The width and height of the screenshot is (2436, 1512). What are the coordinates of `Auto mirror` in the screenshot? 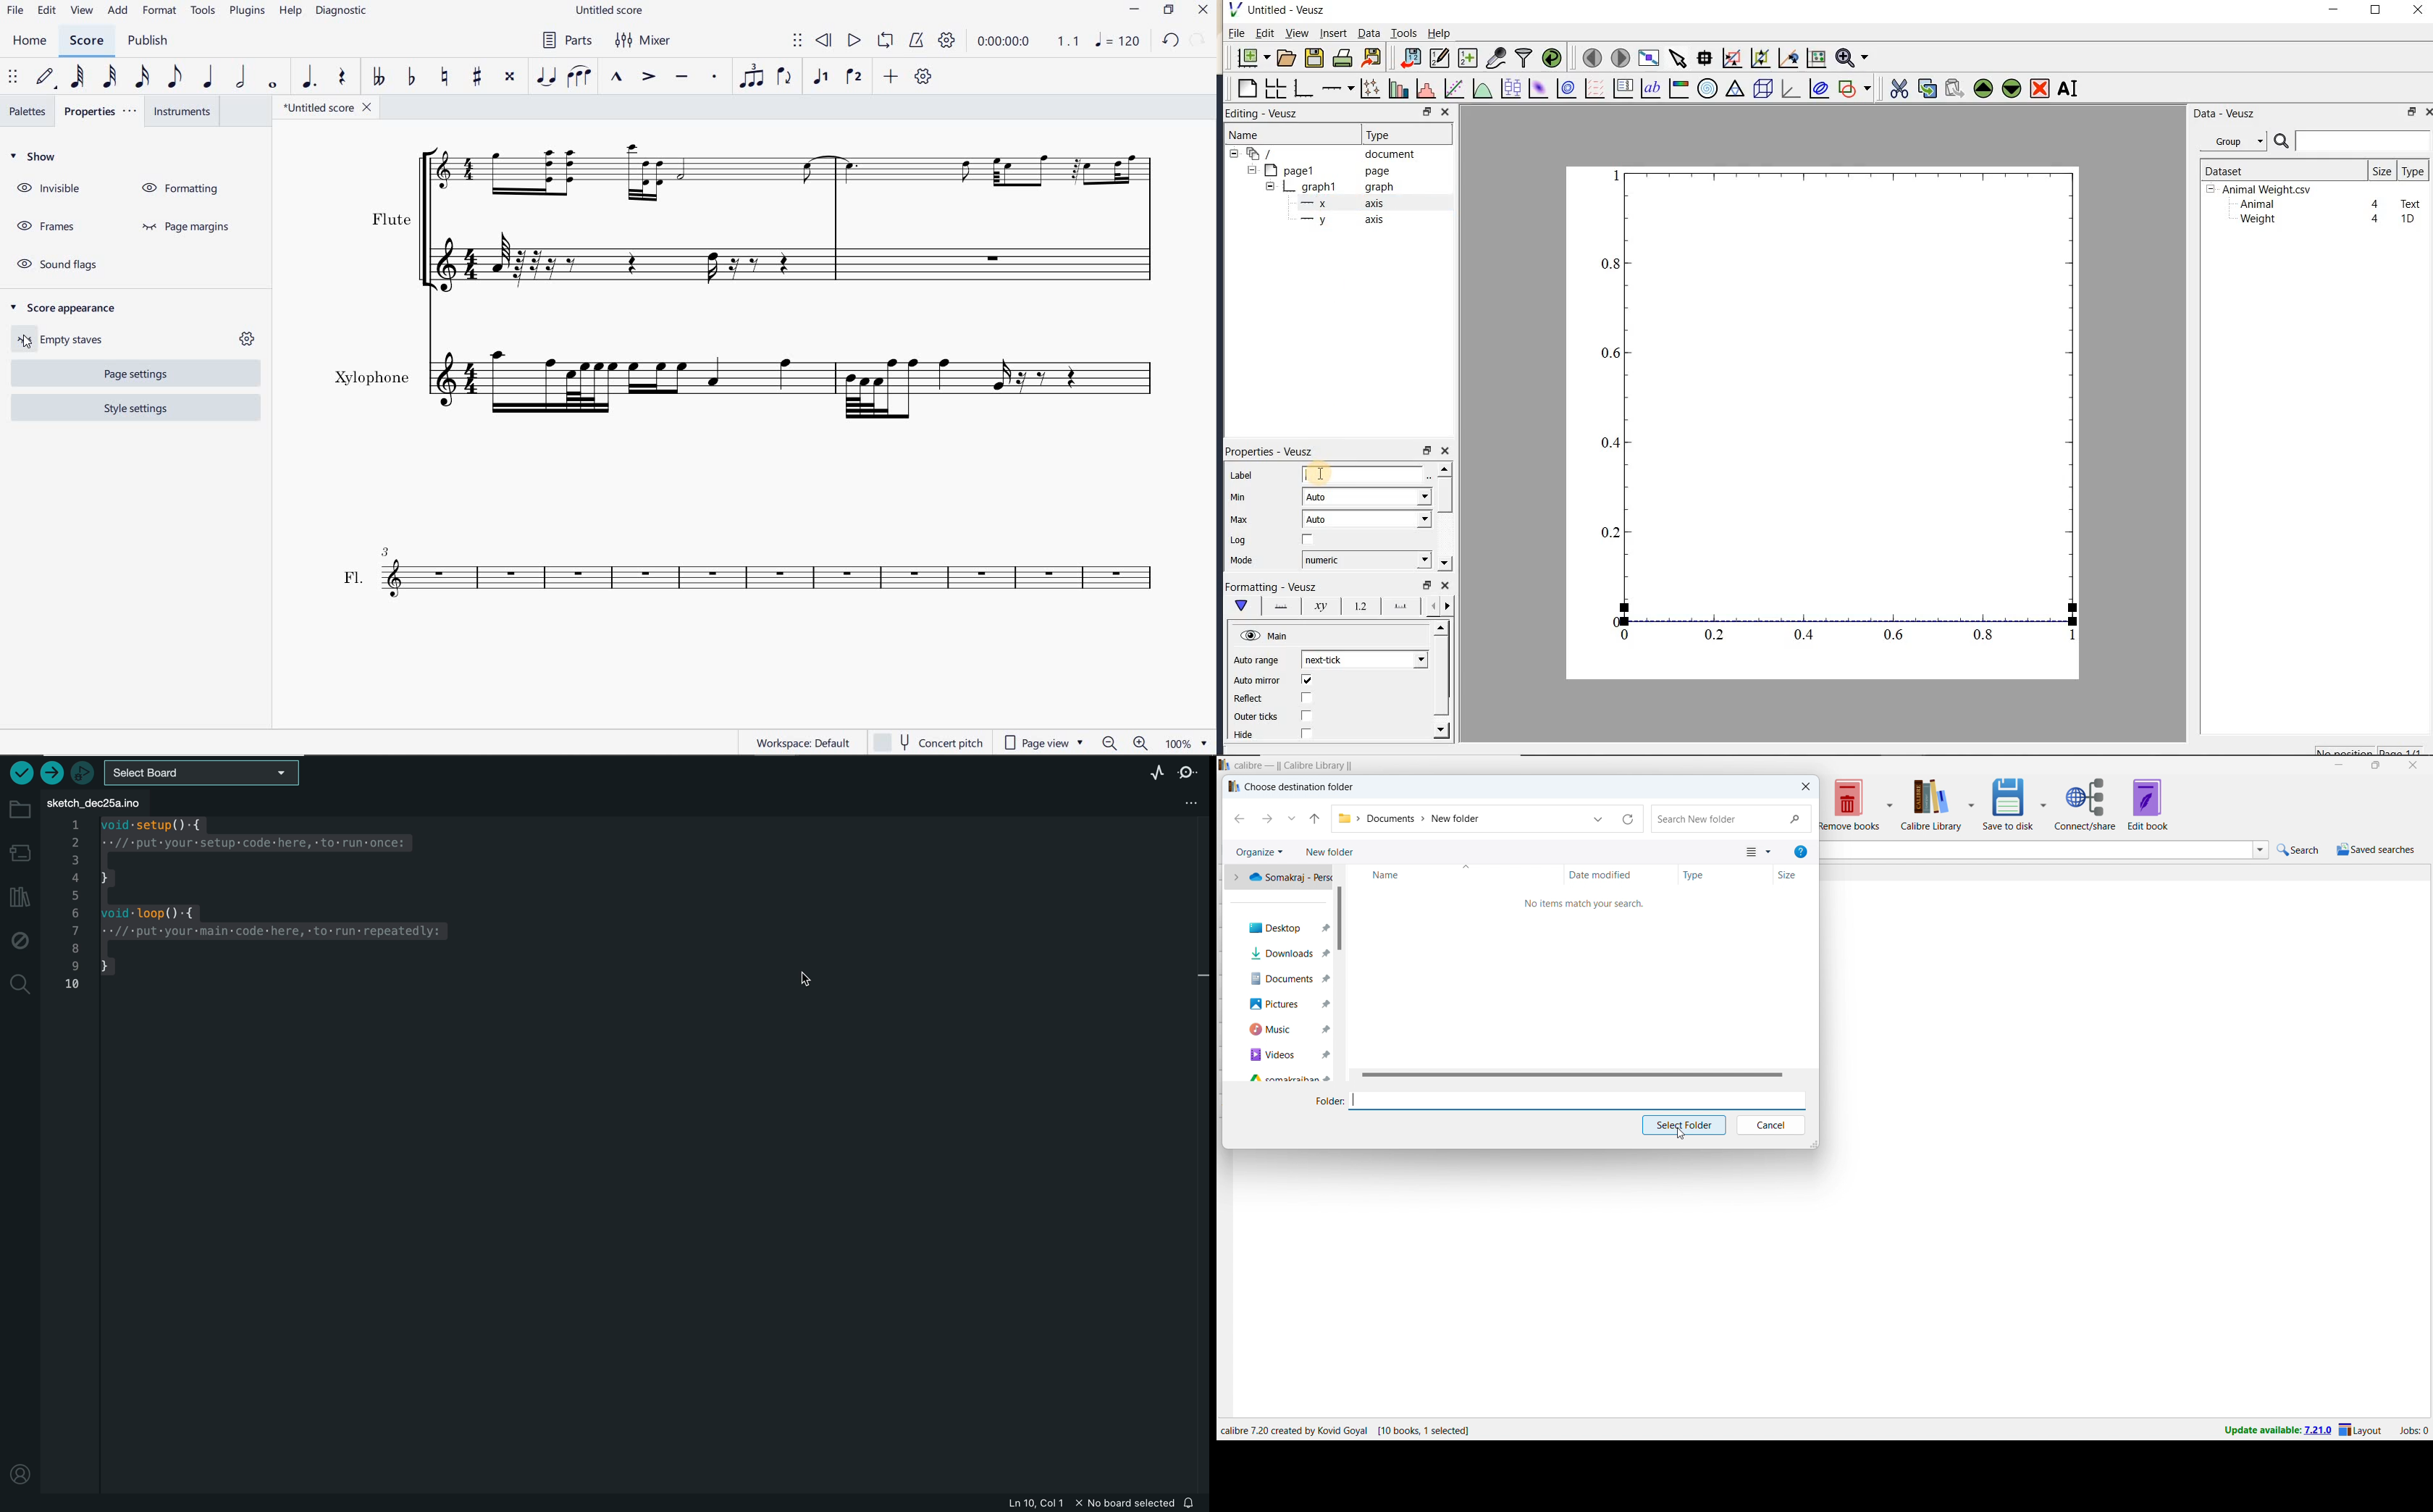 It's located at (1255, 681).